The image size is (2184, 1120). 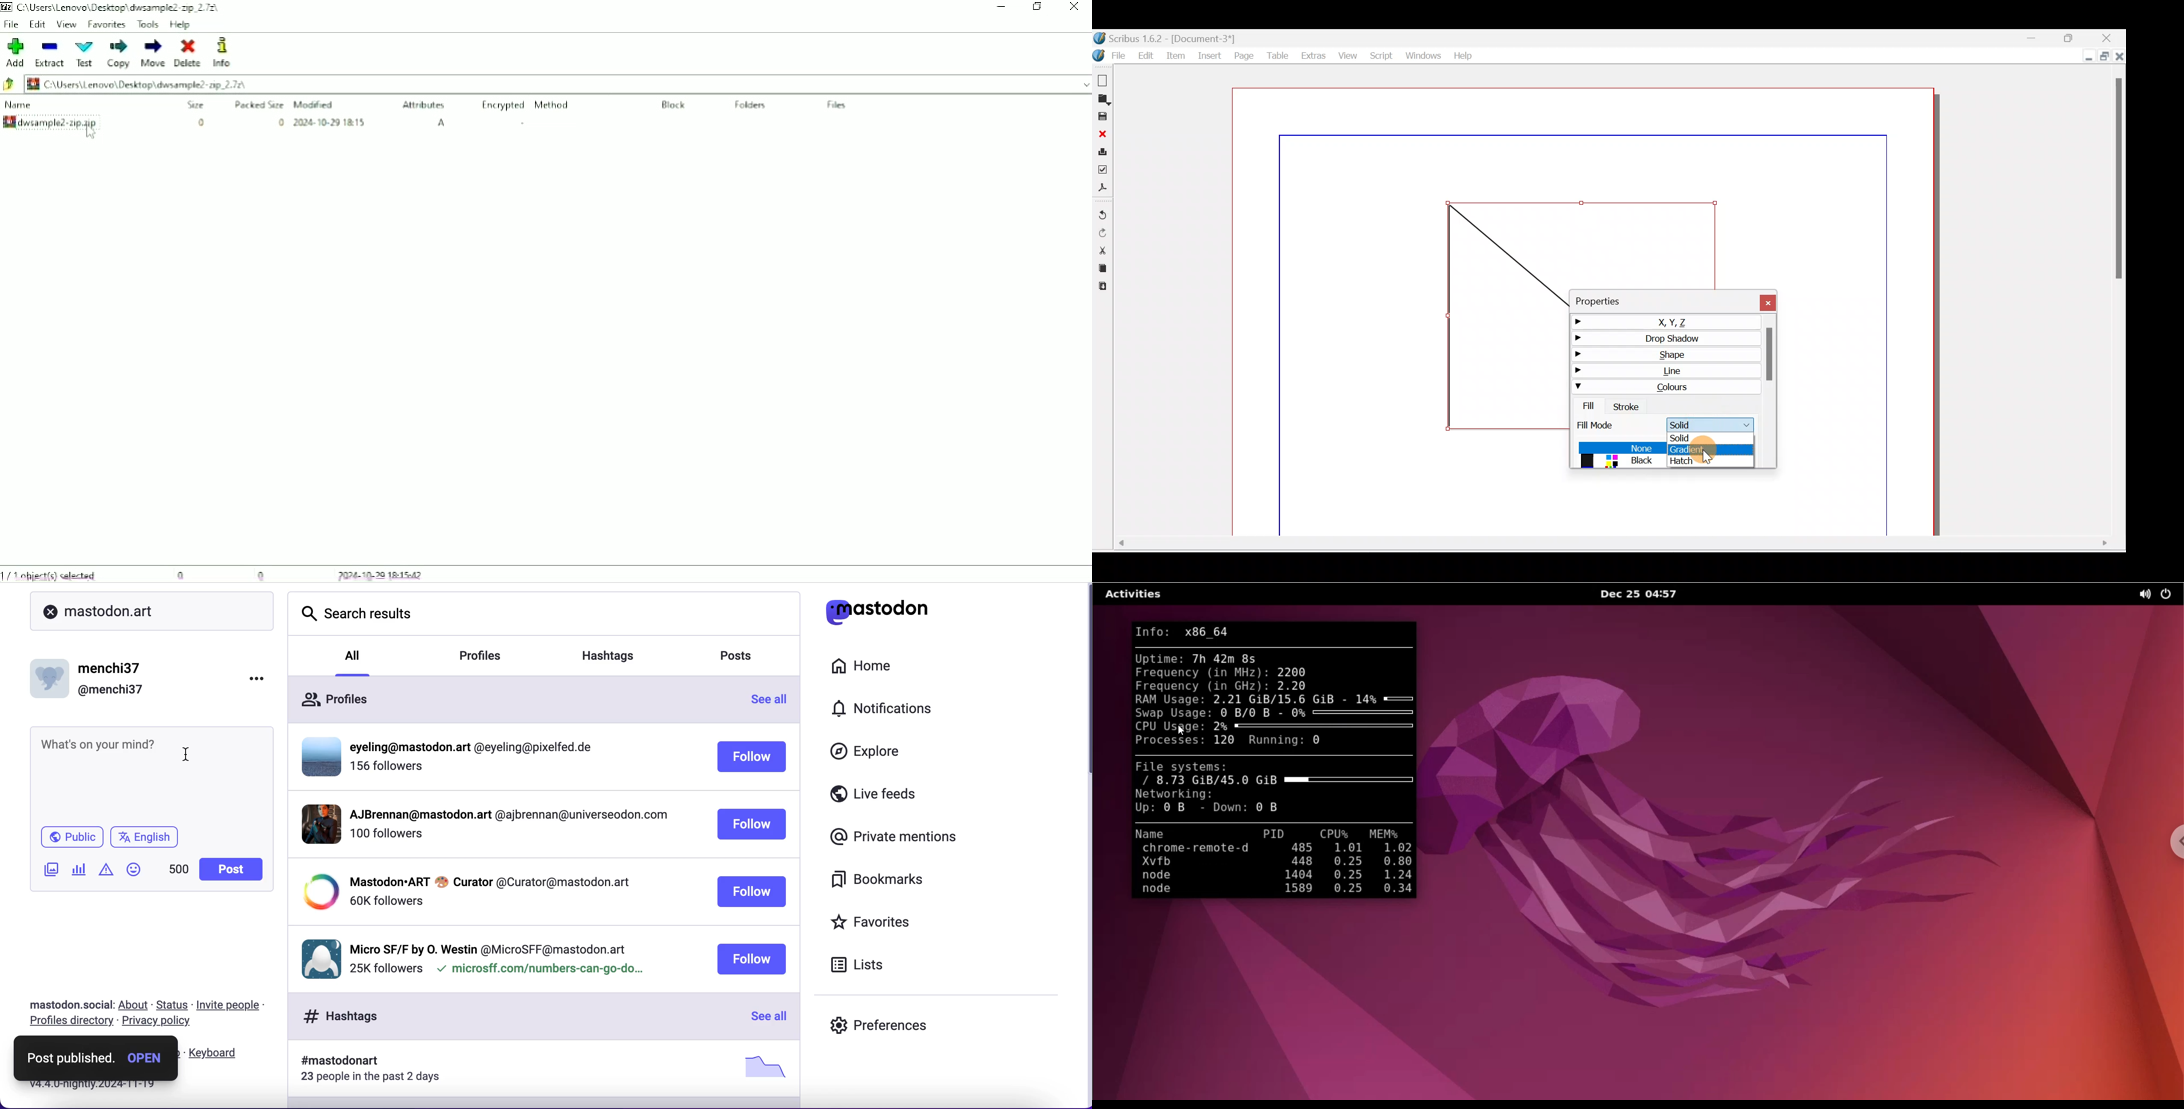 I want to click on black, so click(x=1643, y=462).